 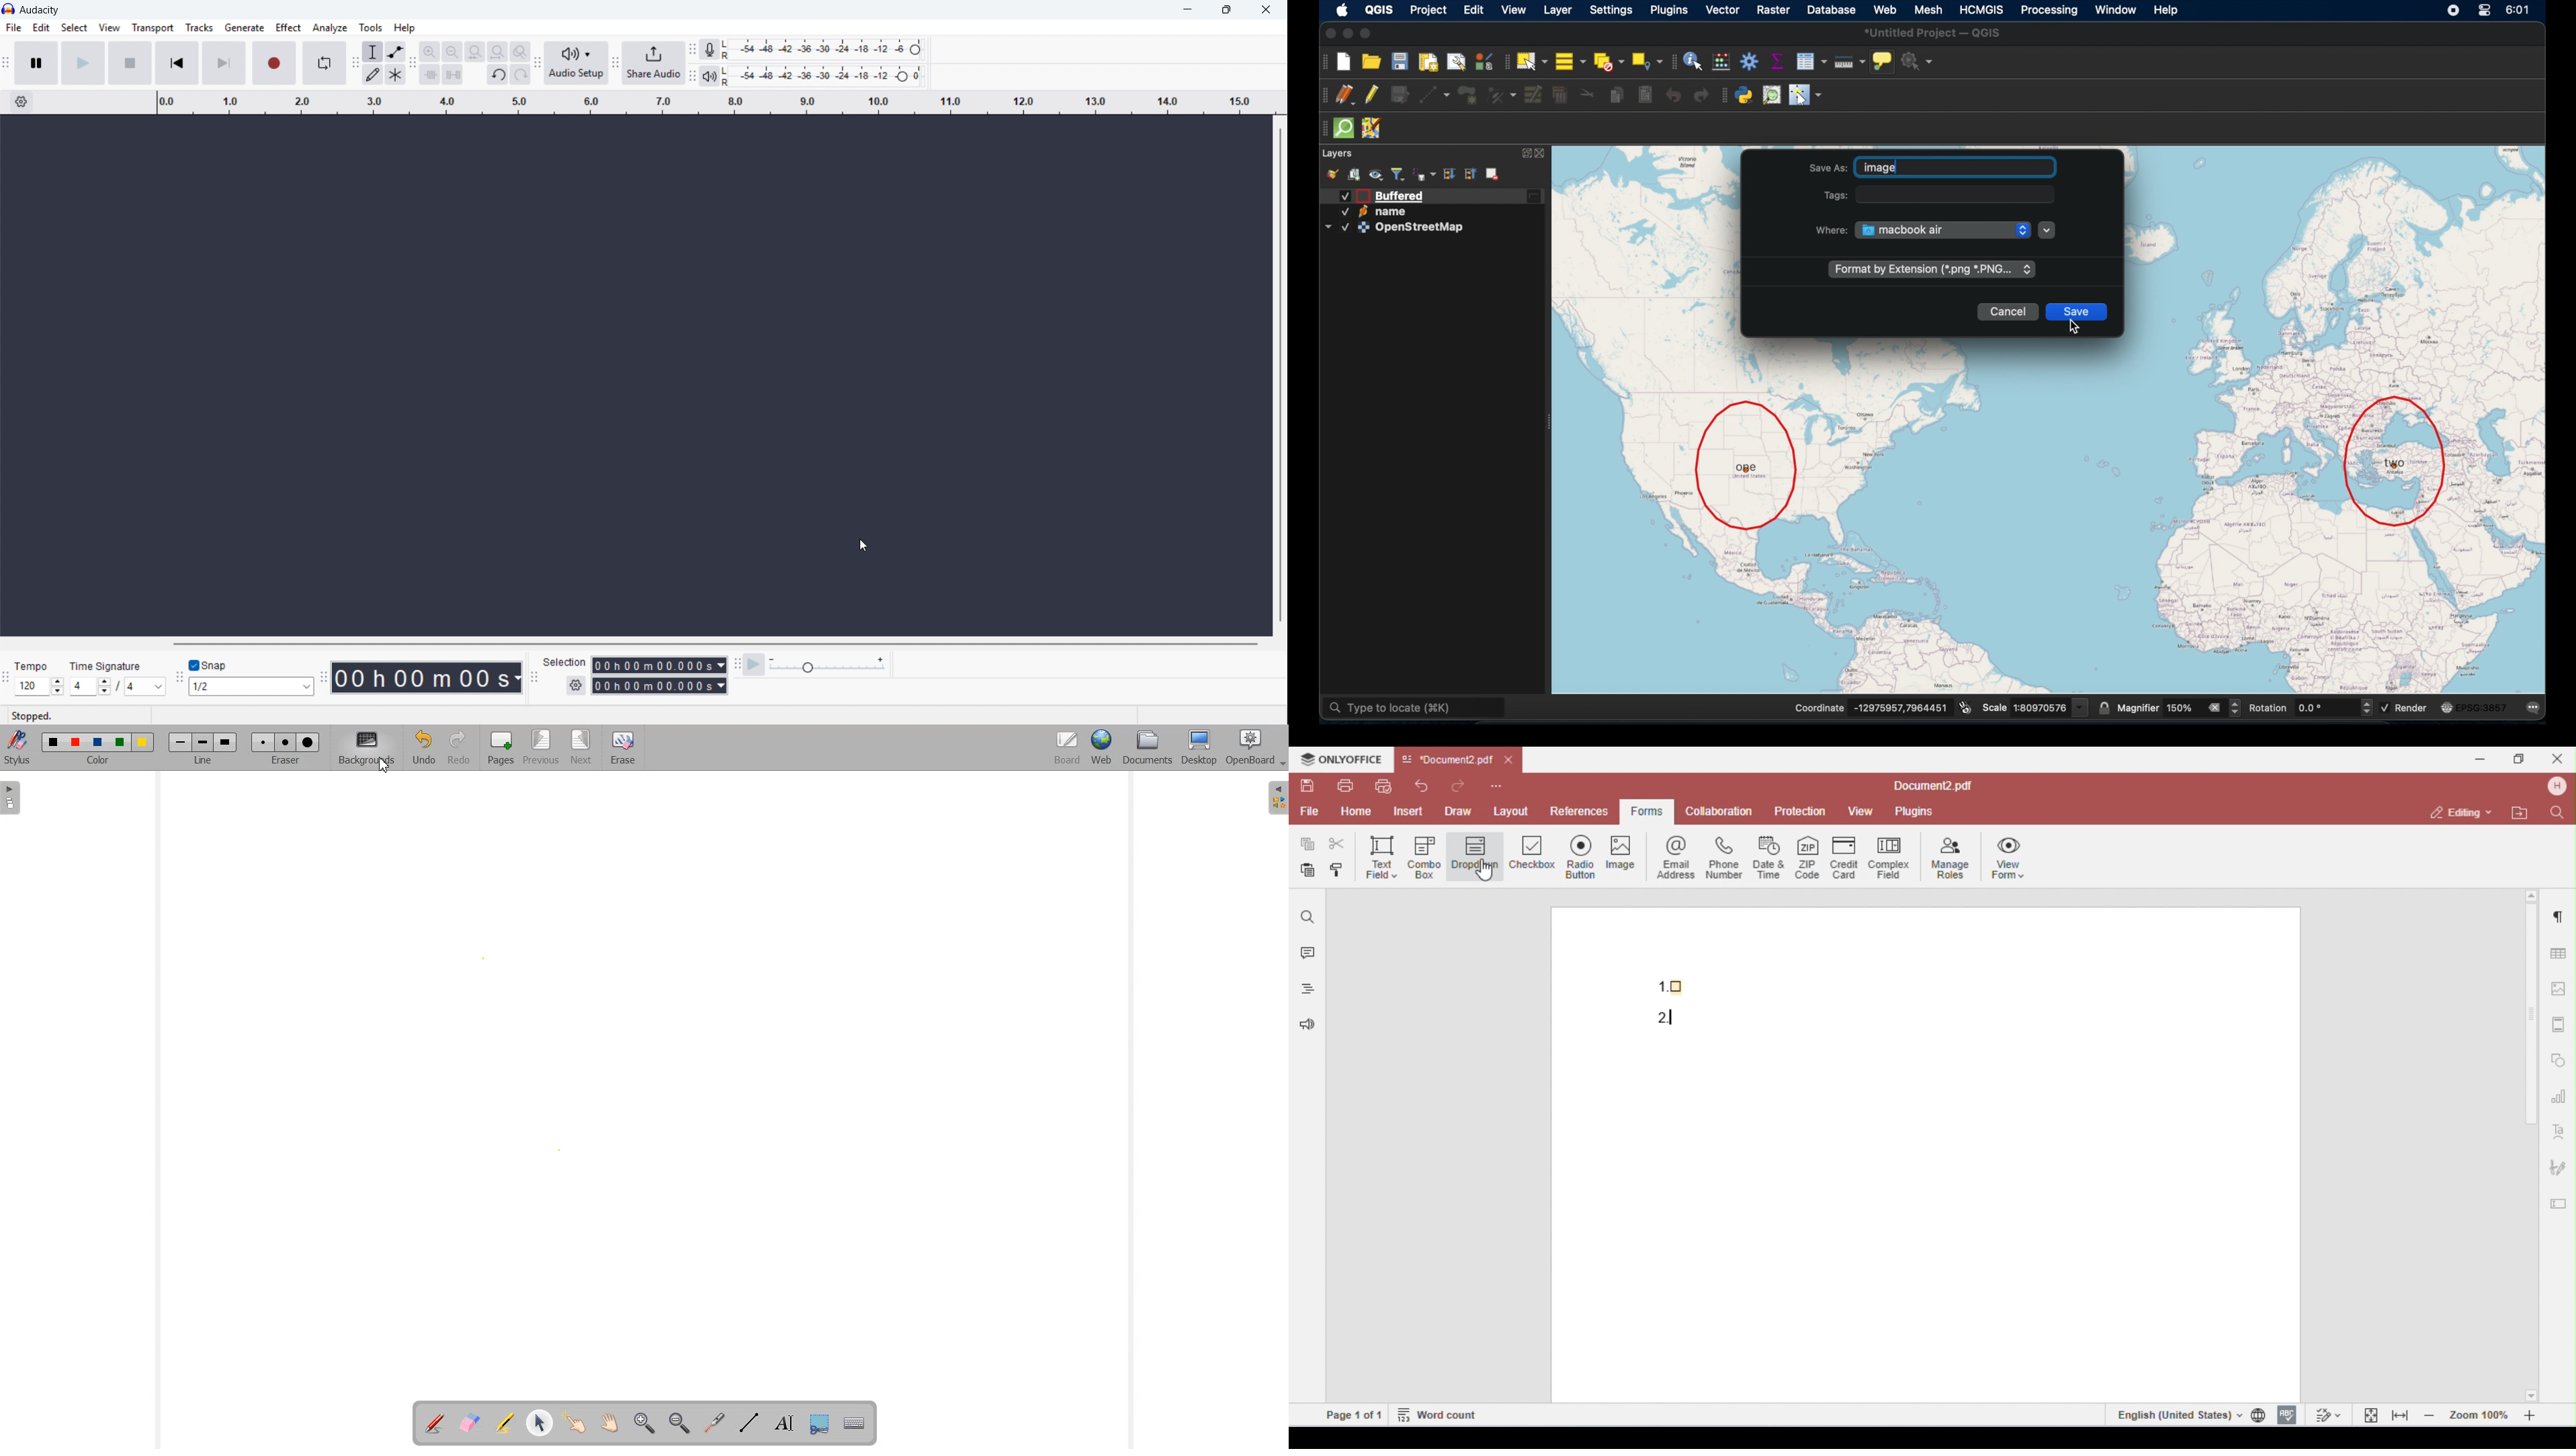 I want to click on title, so click(x=40, y=10).